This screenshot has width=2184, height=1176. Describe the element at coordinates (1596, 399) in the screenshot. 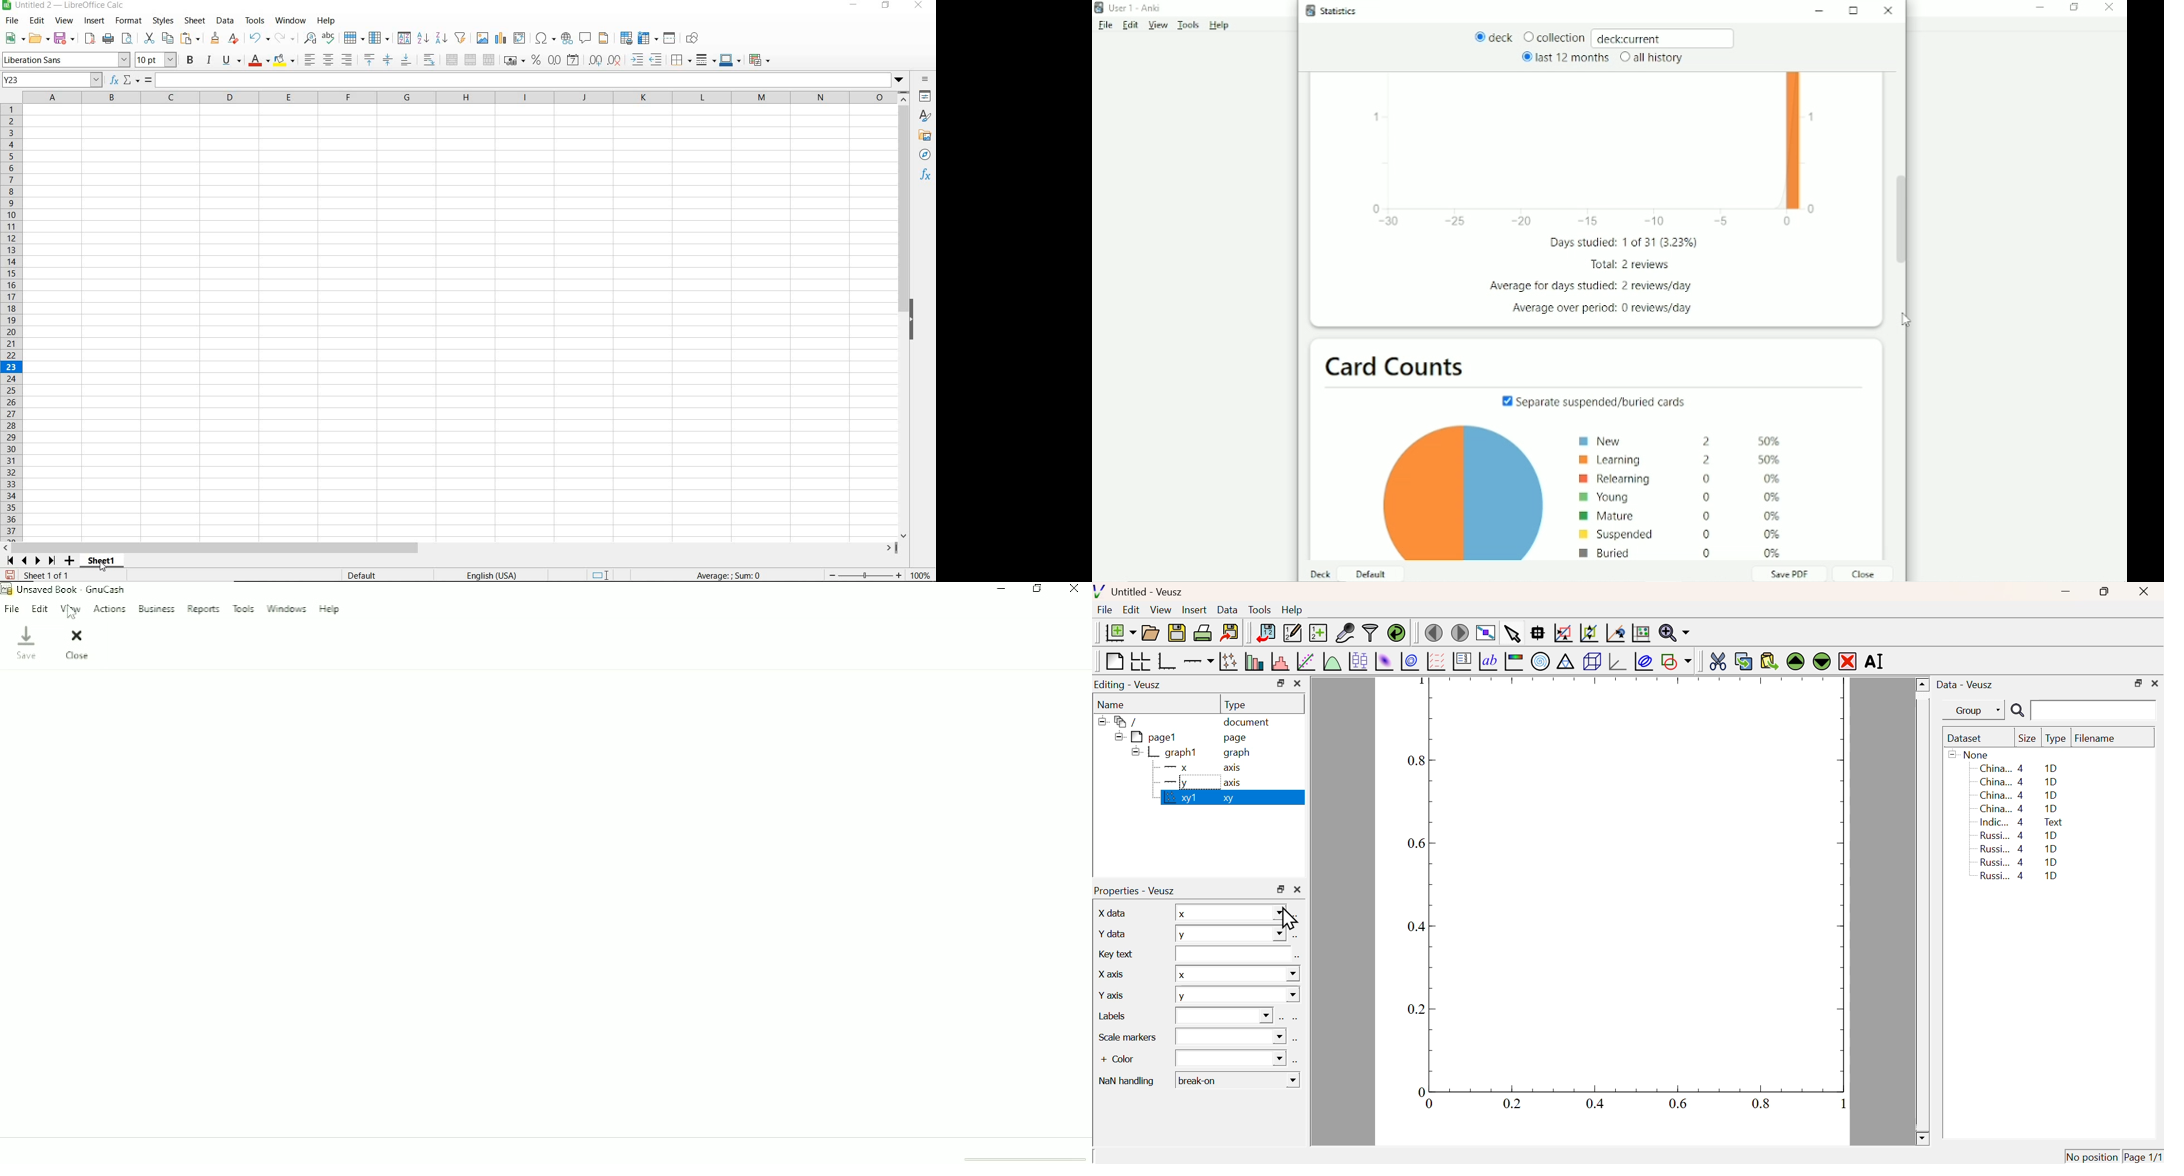

I see `8 Separate suspended/buried cards` at that location.